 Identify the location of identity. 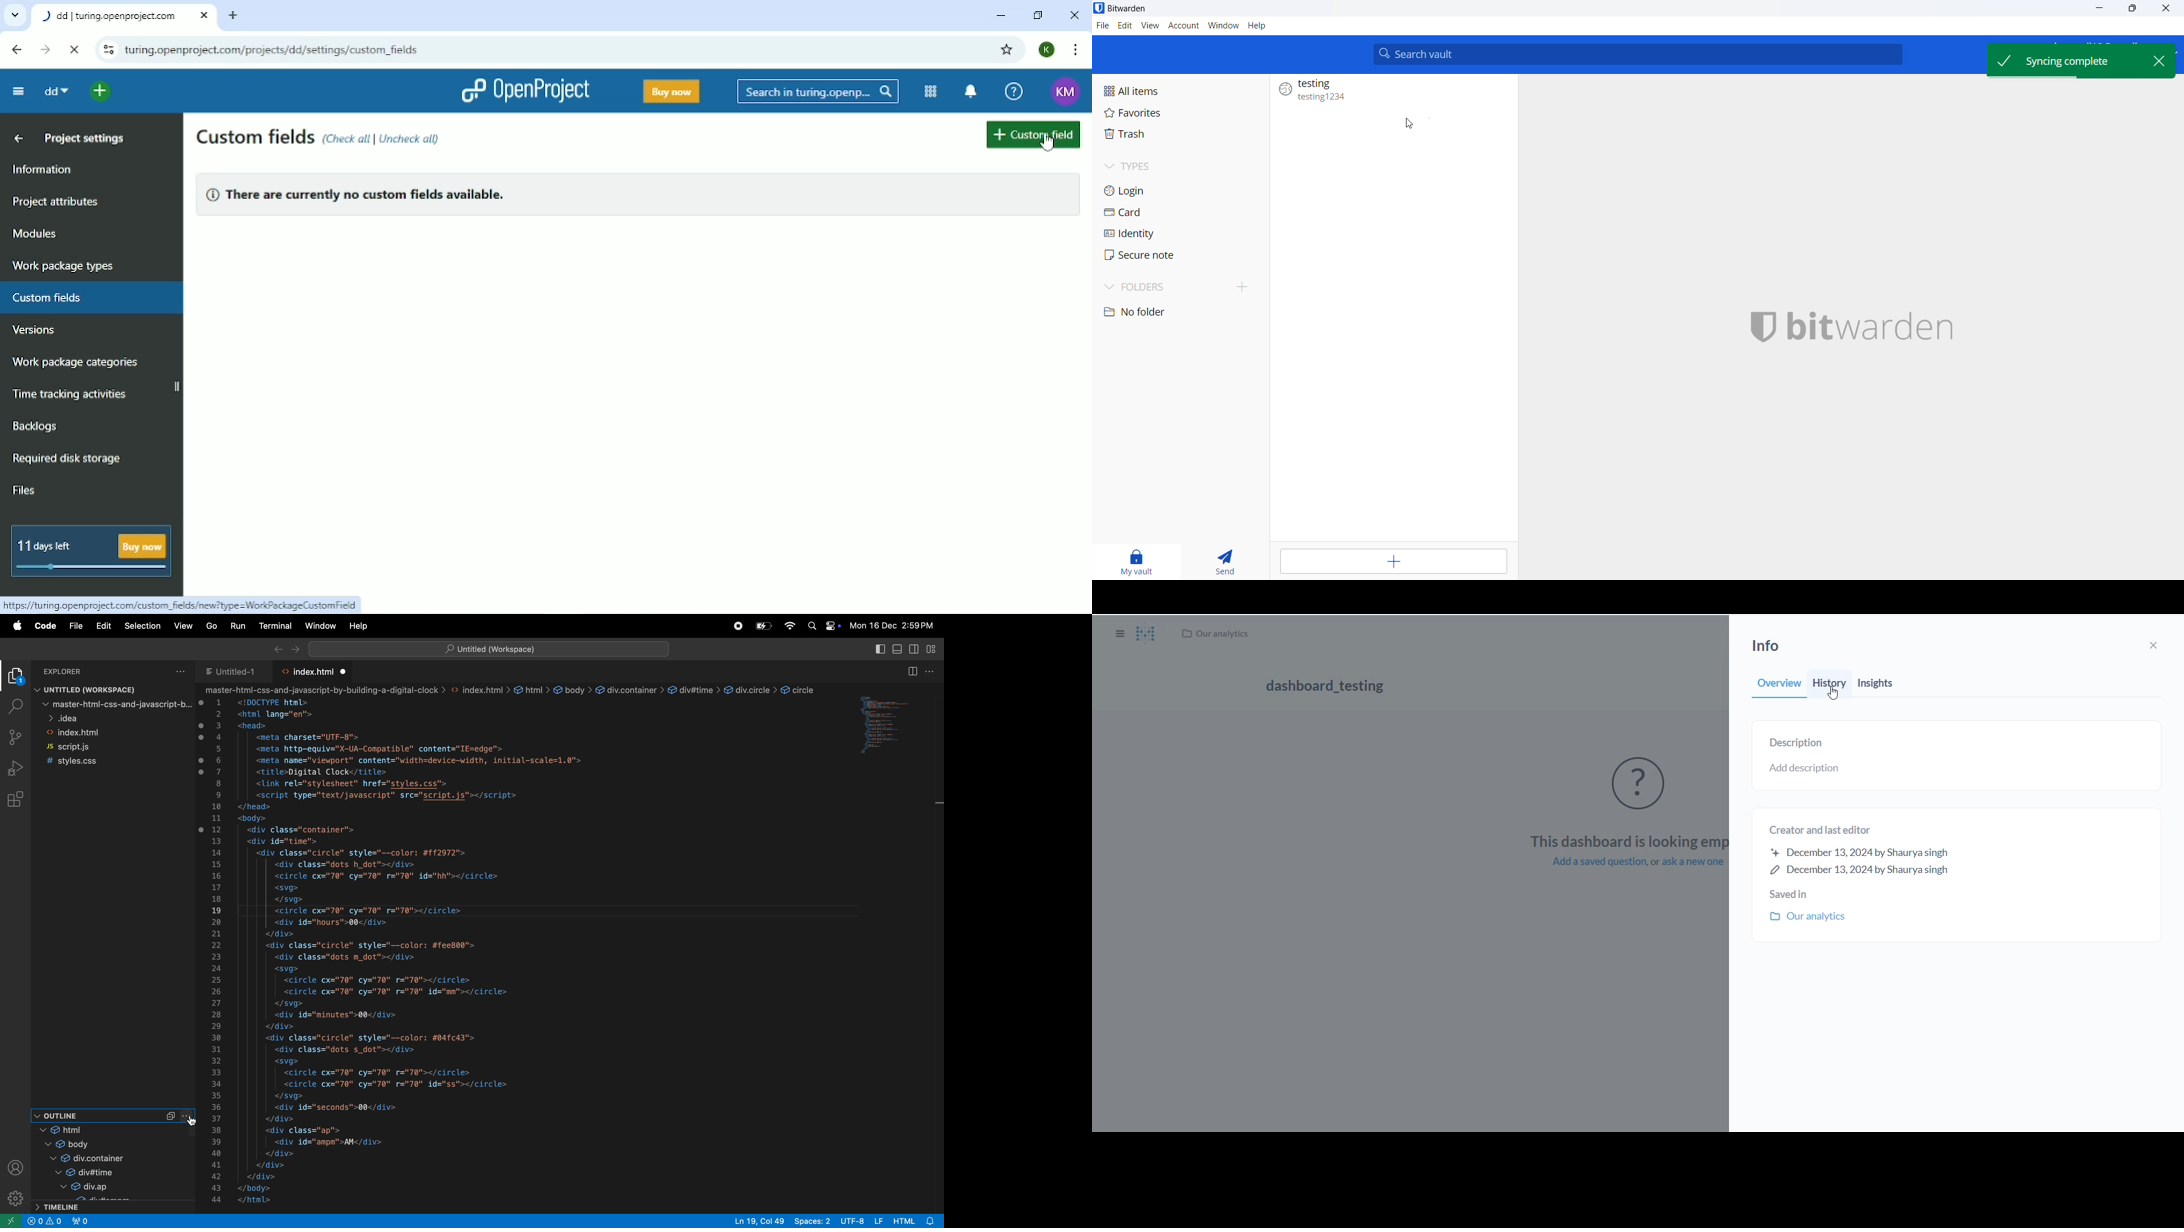
(1156, 234).